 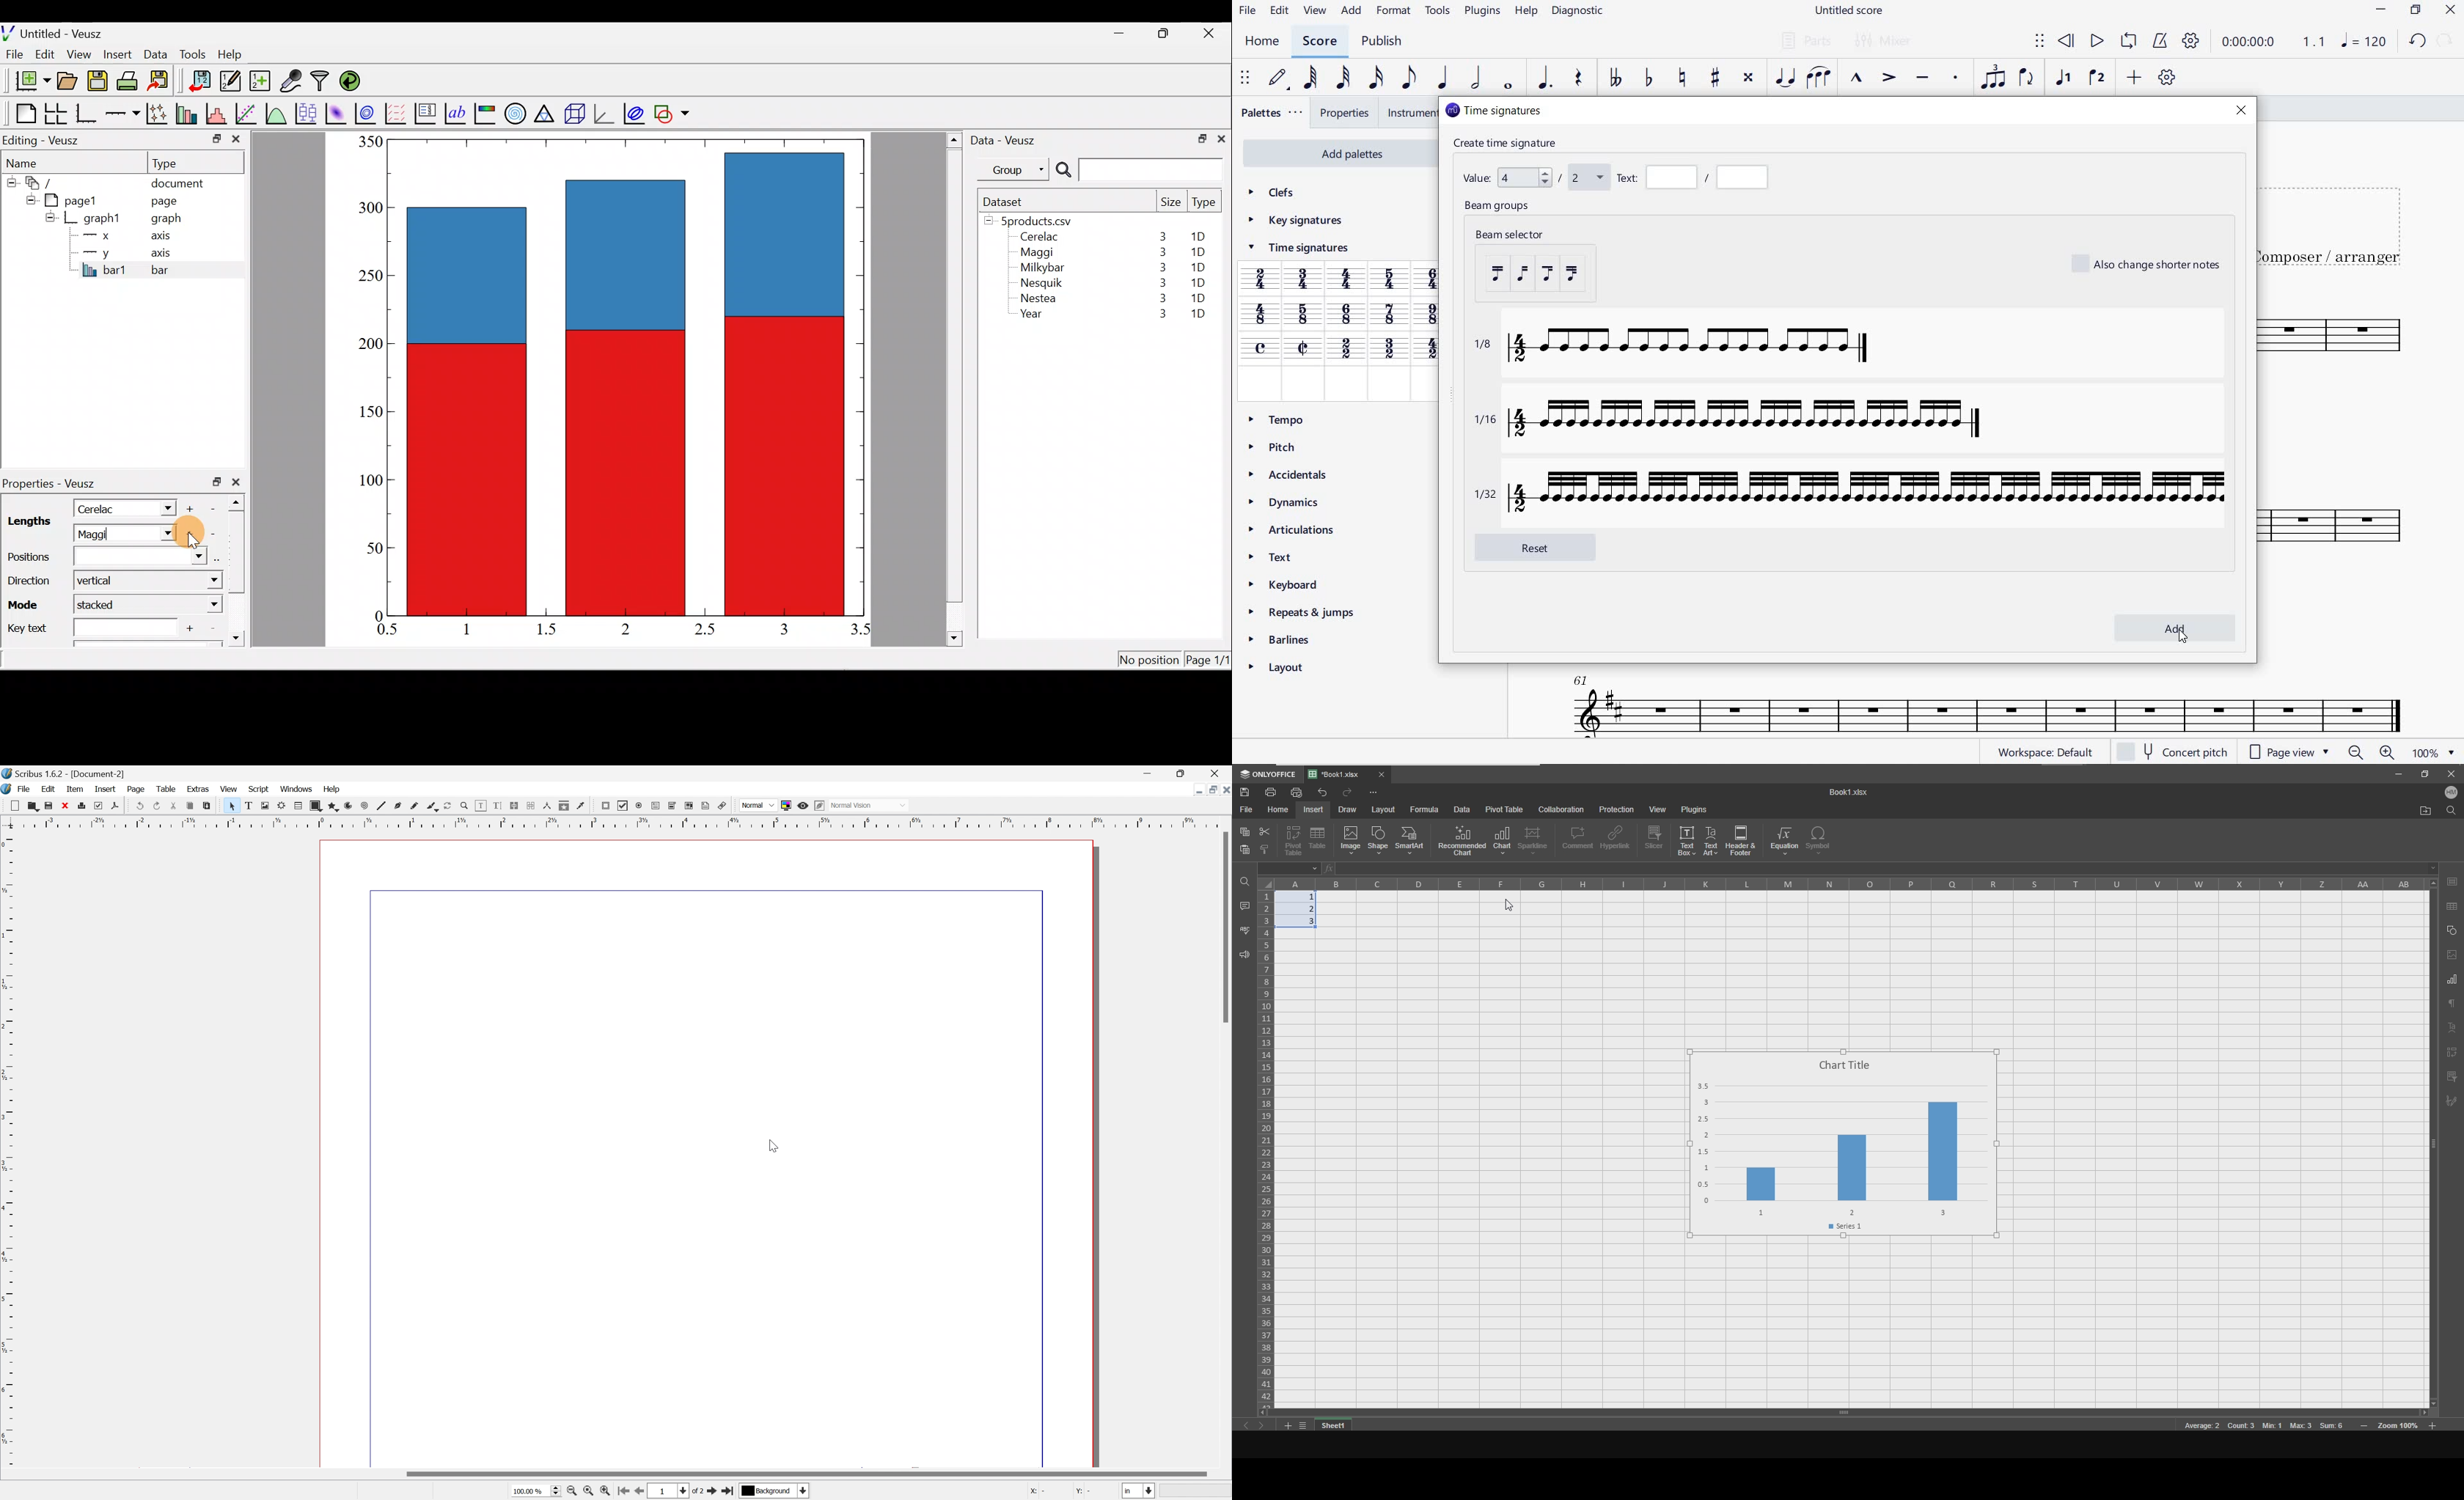 I want to click on Polygon, so click(x=330, y=806).